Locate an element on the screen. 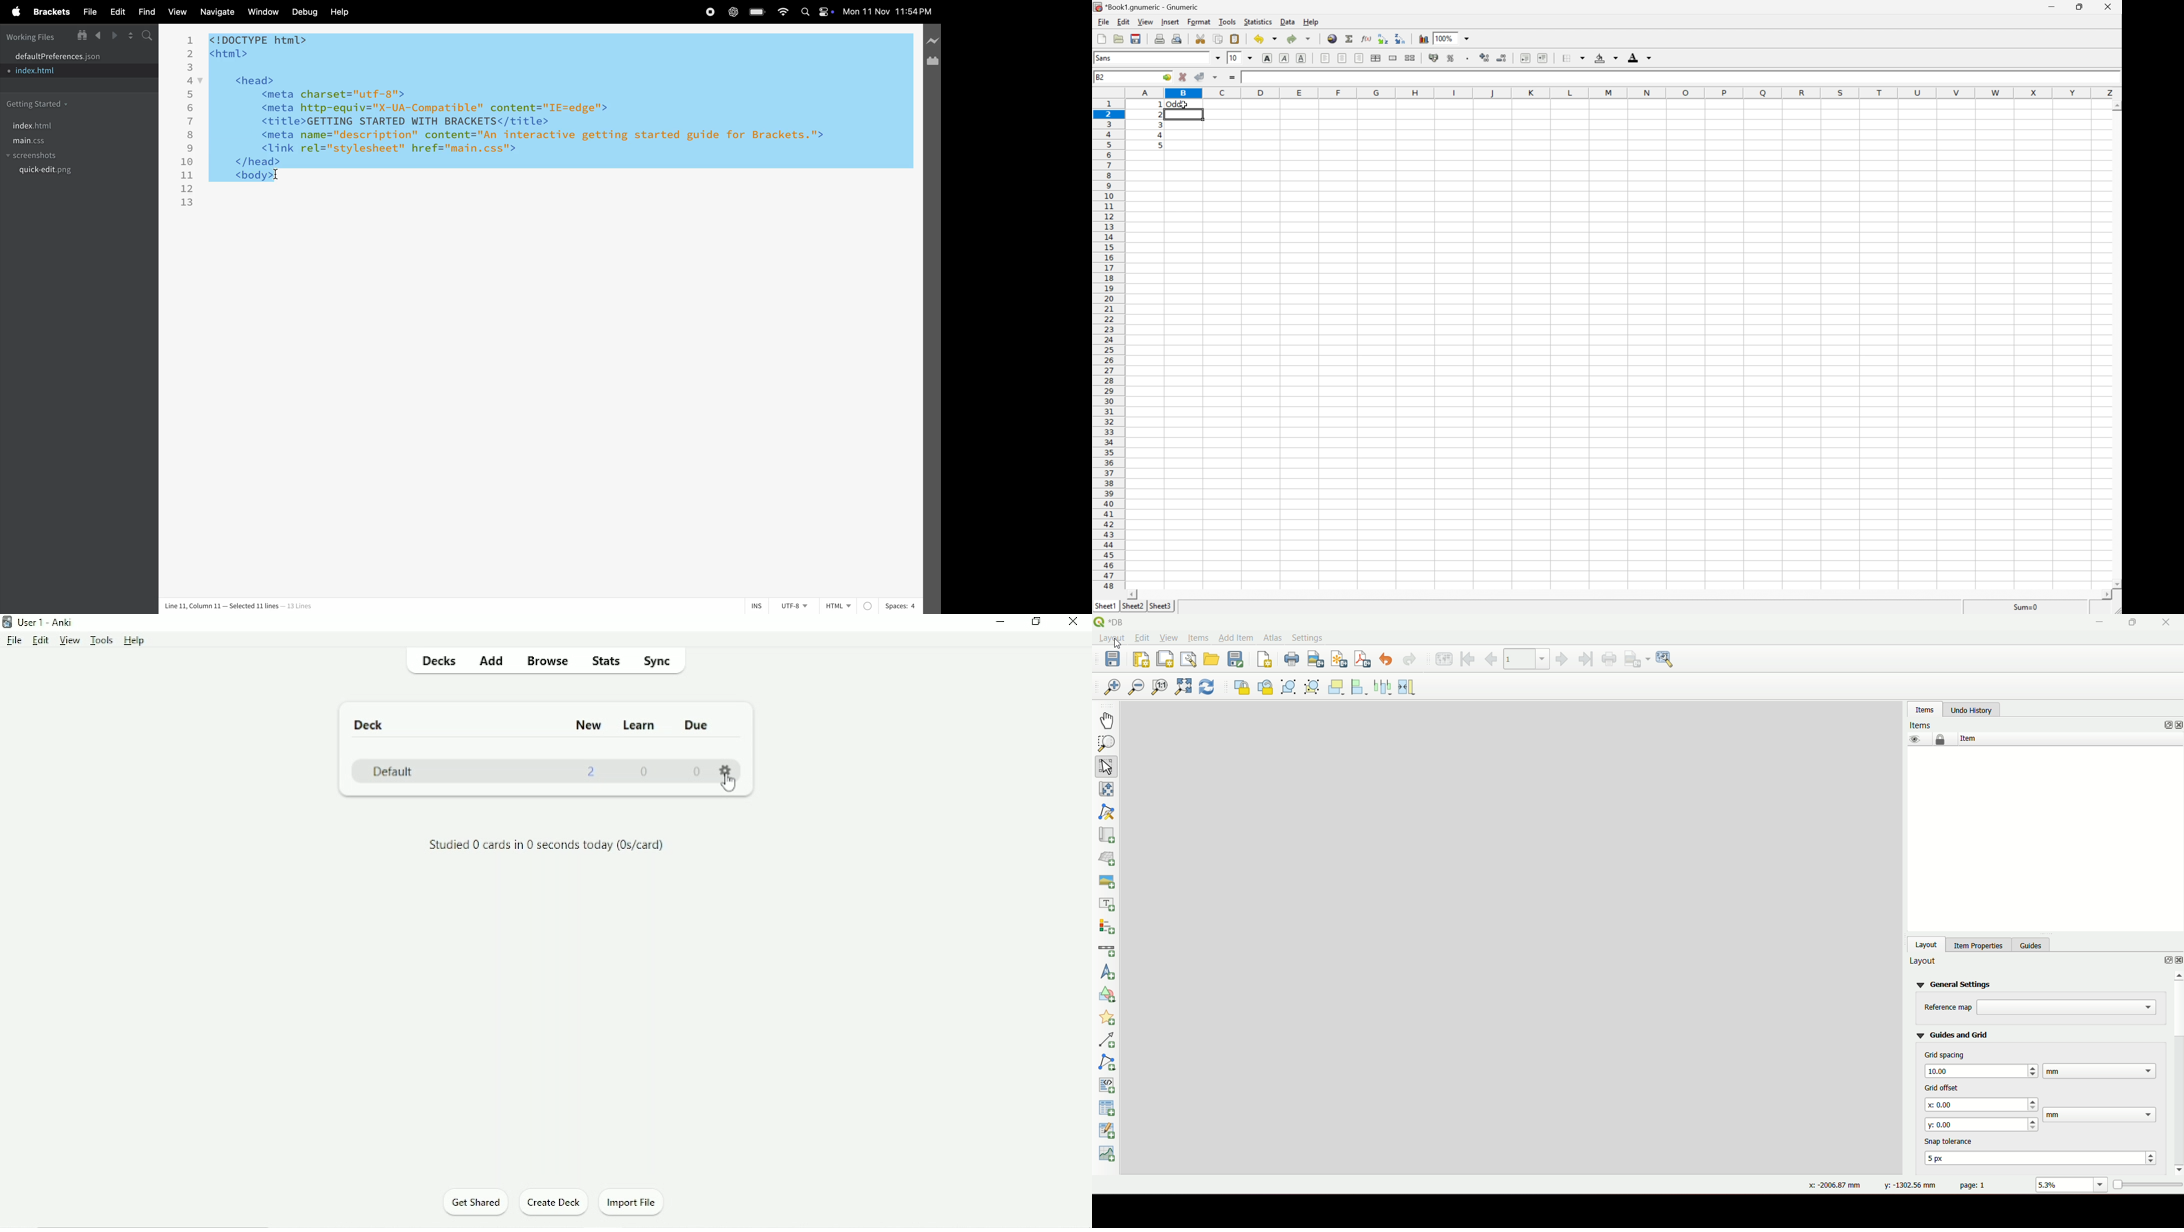  Close is located at coordinates (1075, 622).